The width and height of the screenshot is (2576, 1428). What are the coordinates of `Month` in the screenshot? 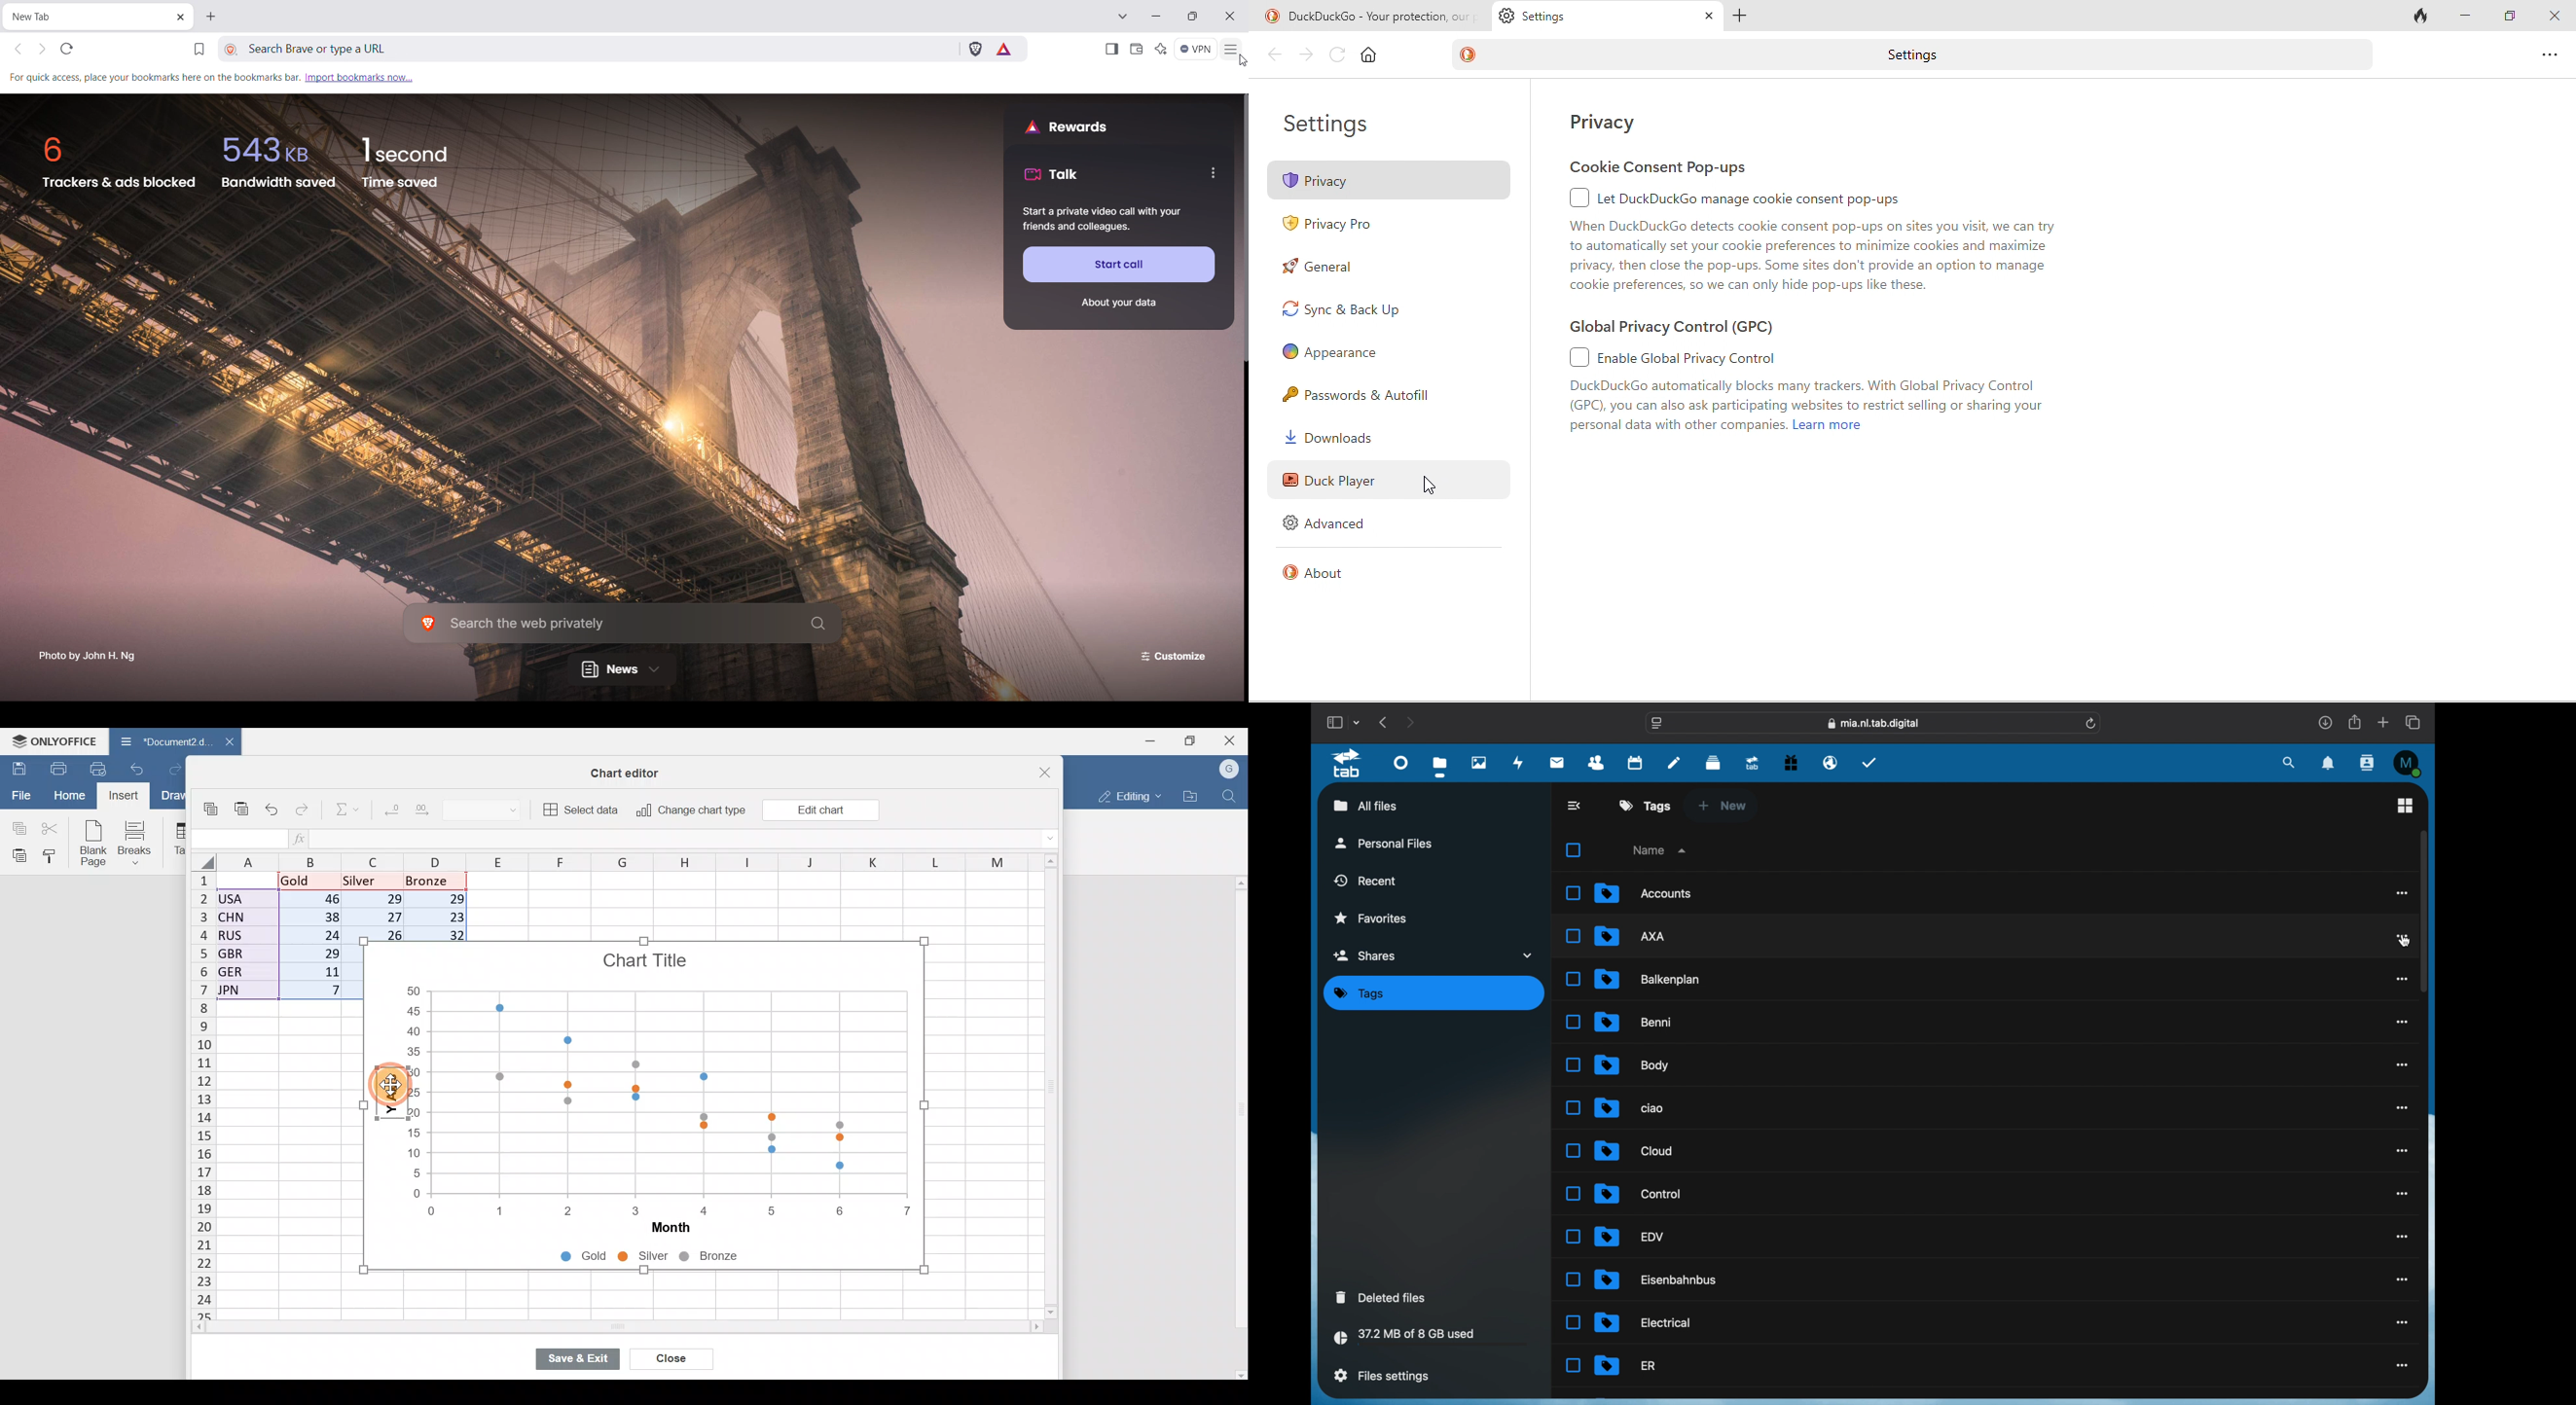 It's located at (665, 1229).